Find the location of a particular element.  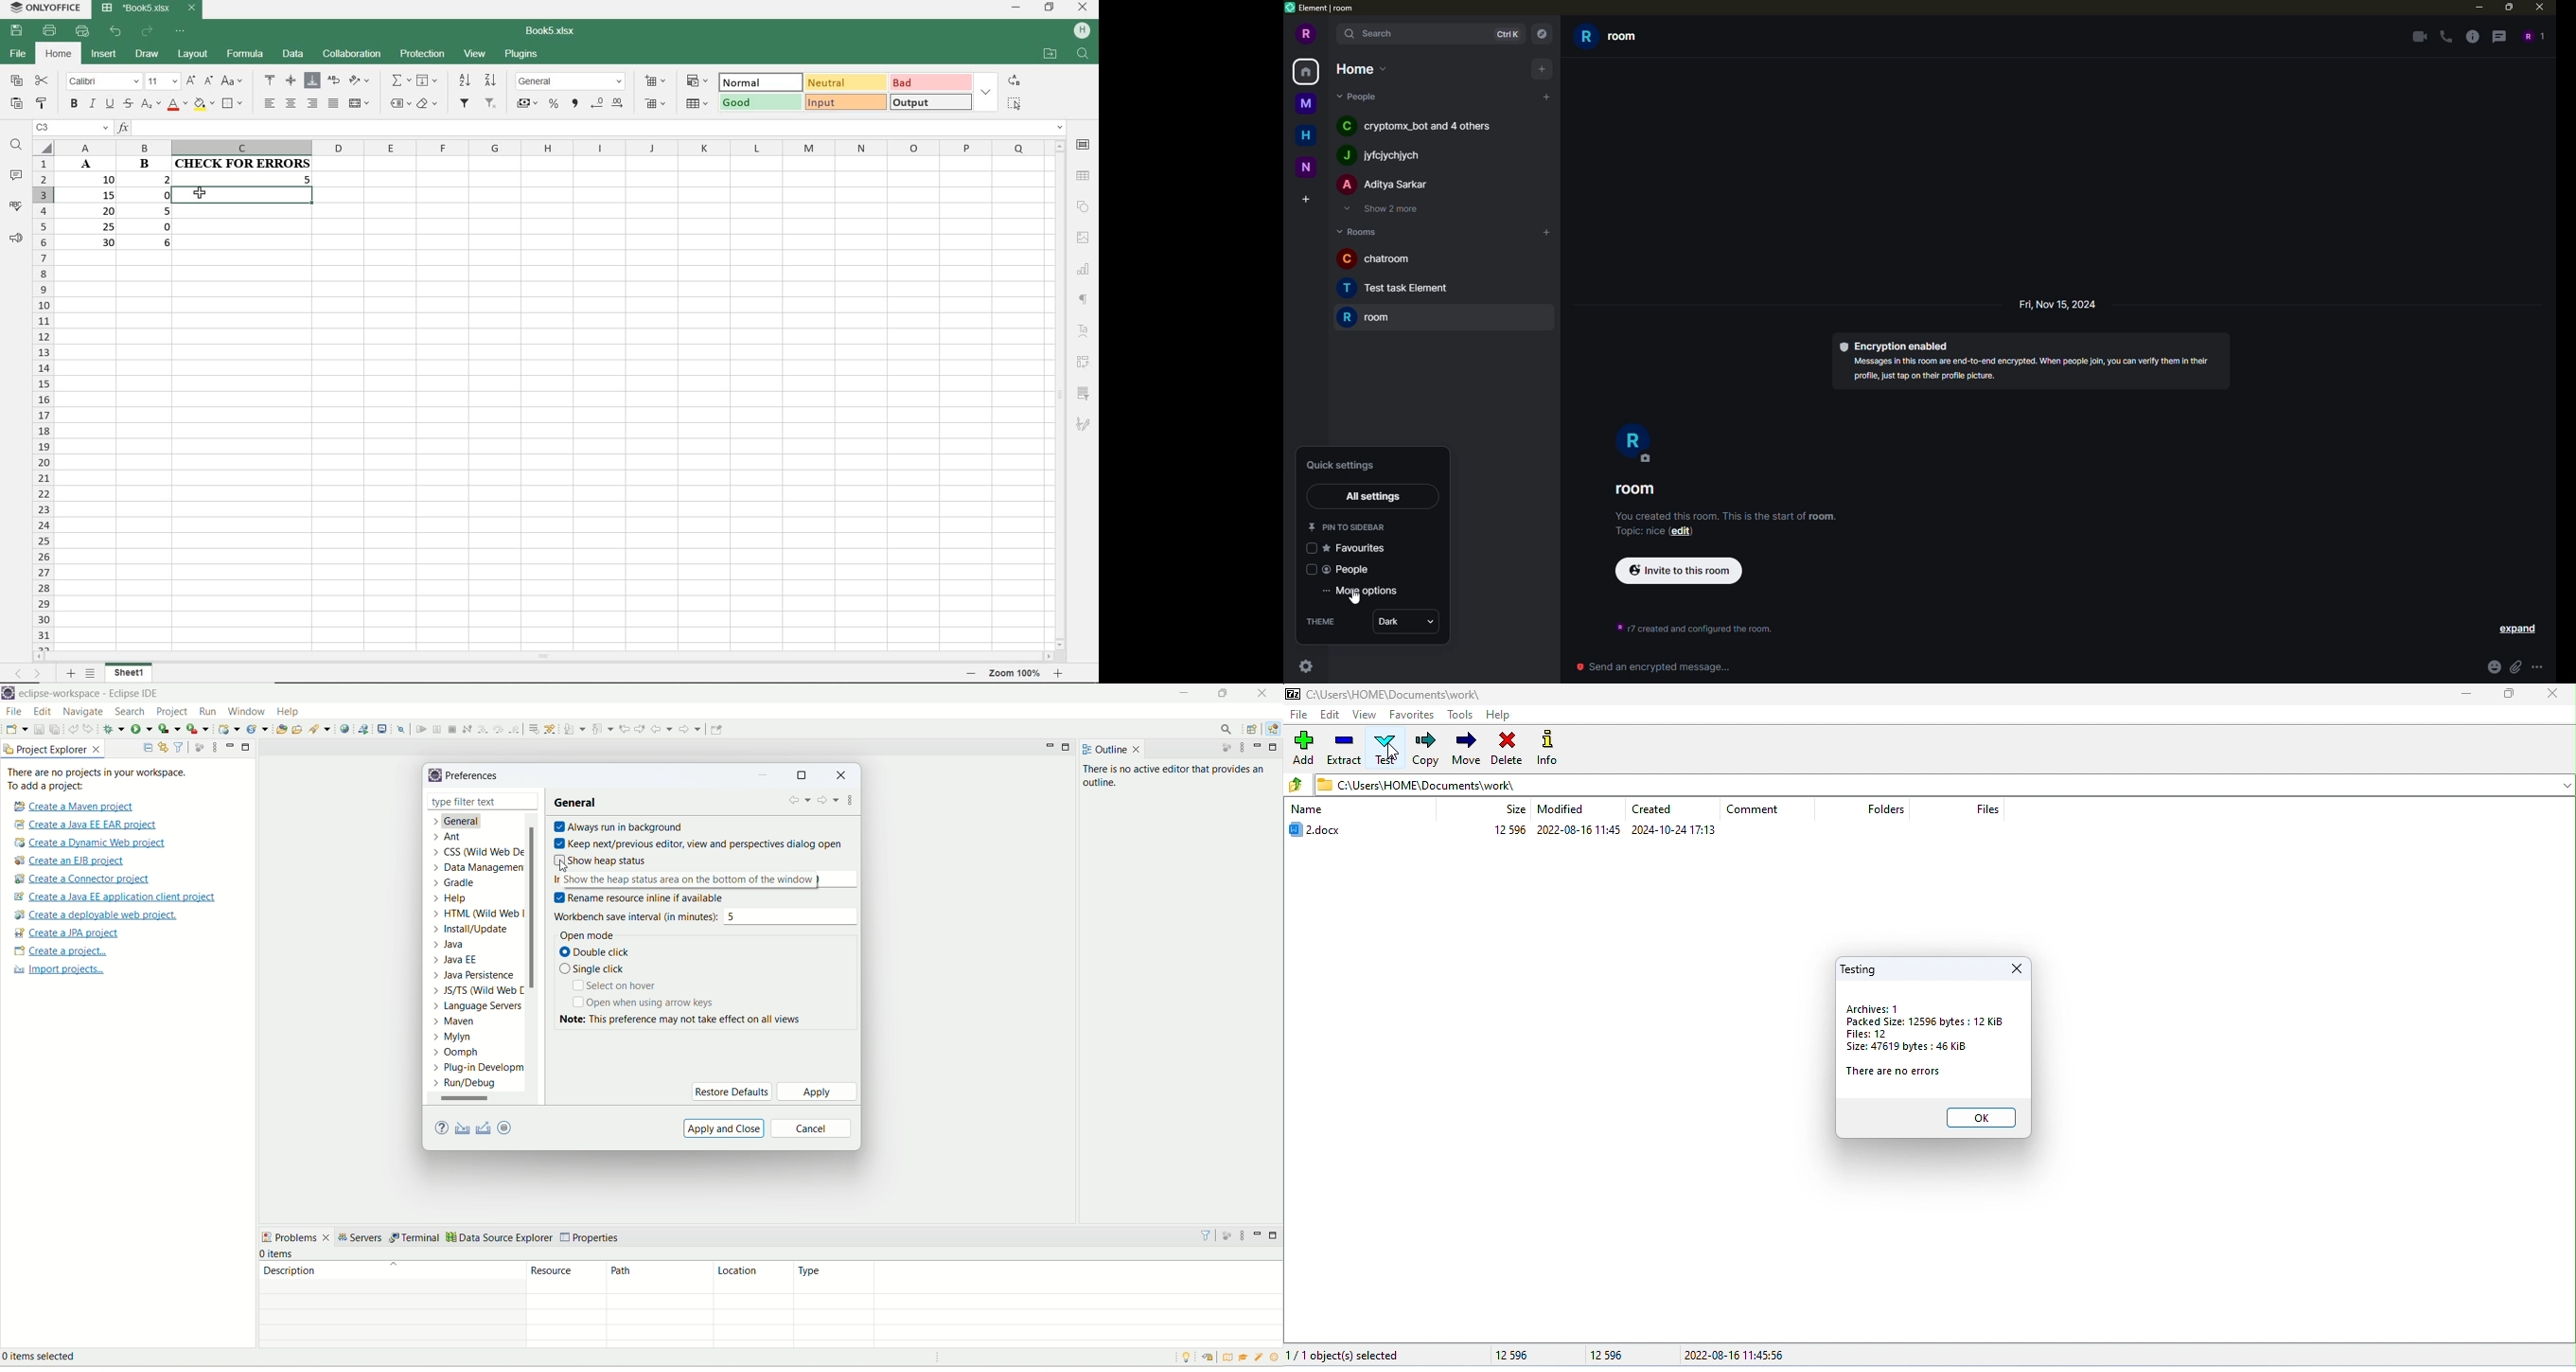

invite to this room is located at coordinates (1682, 570).